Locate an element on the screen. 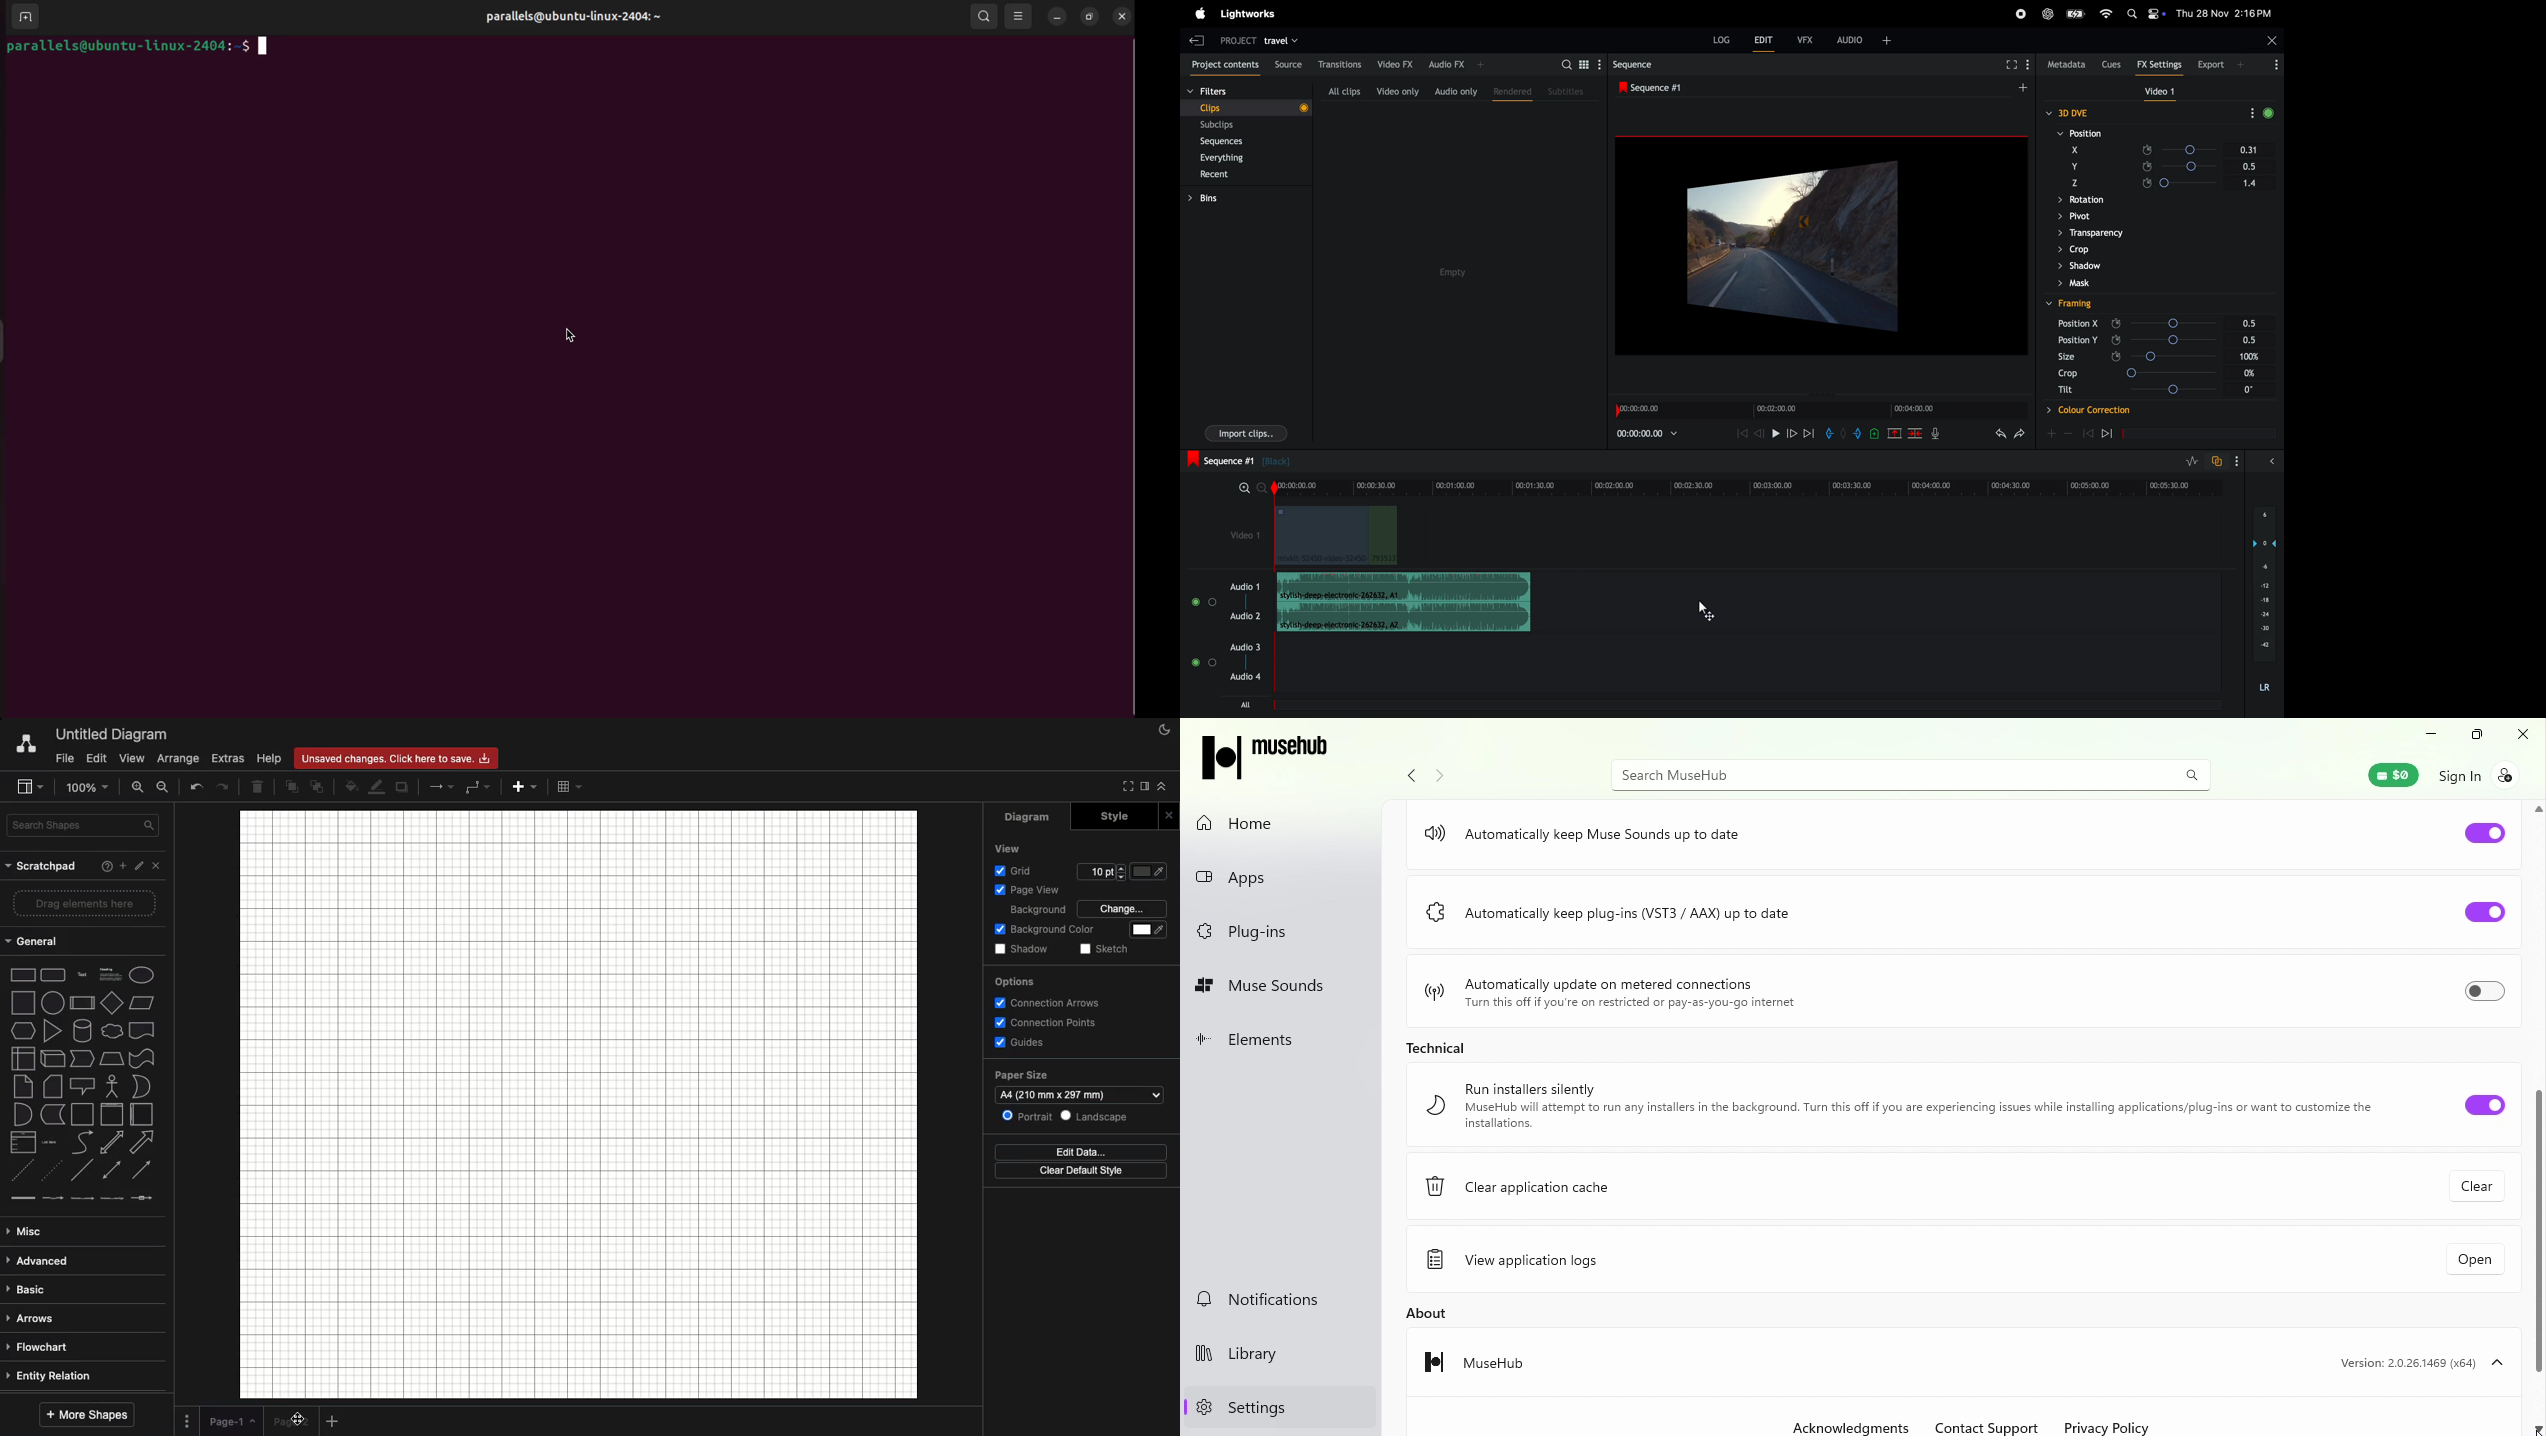 This screenshot has width=2548, height=1456.  is located at coordinates (2249, 390).